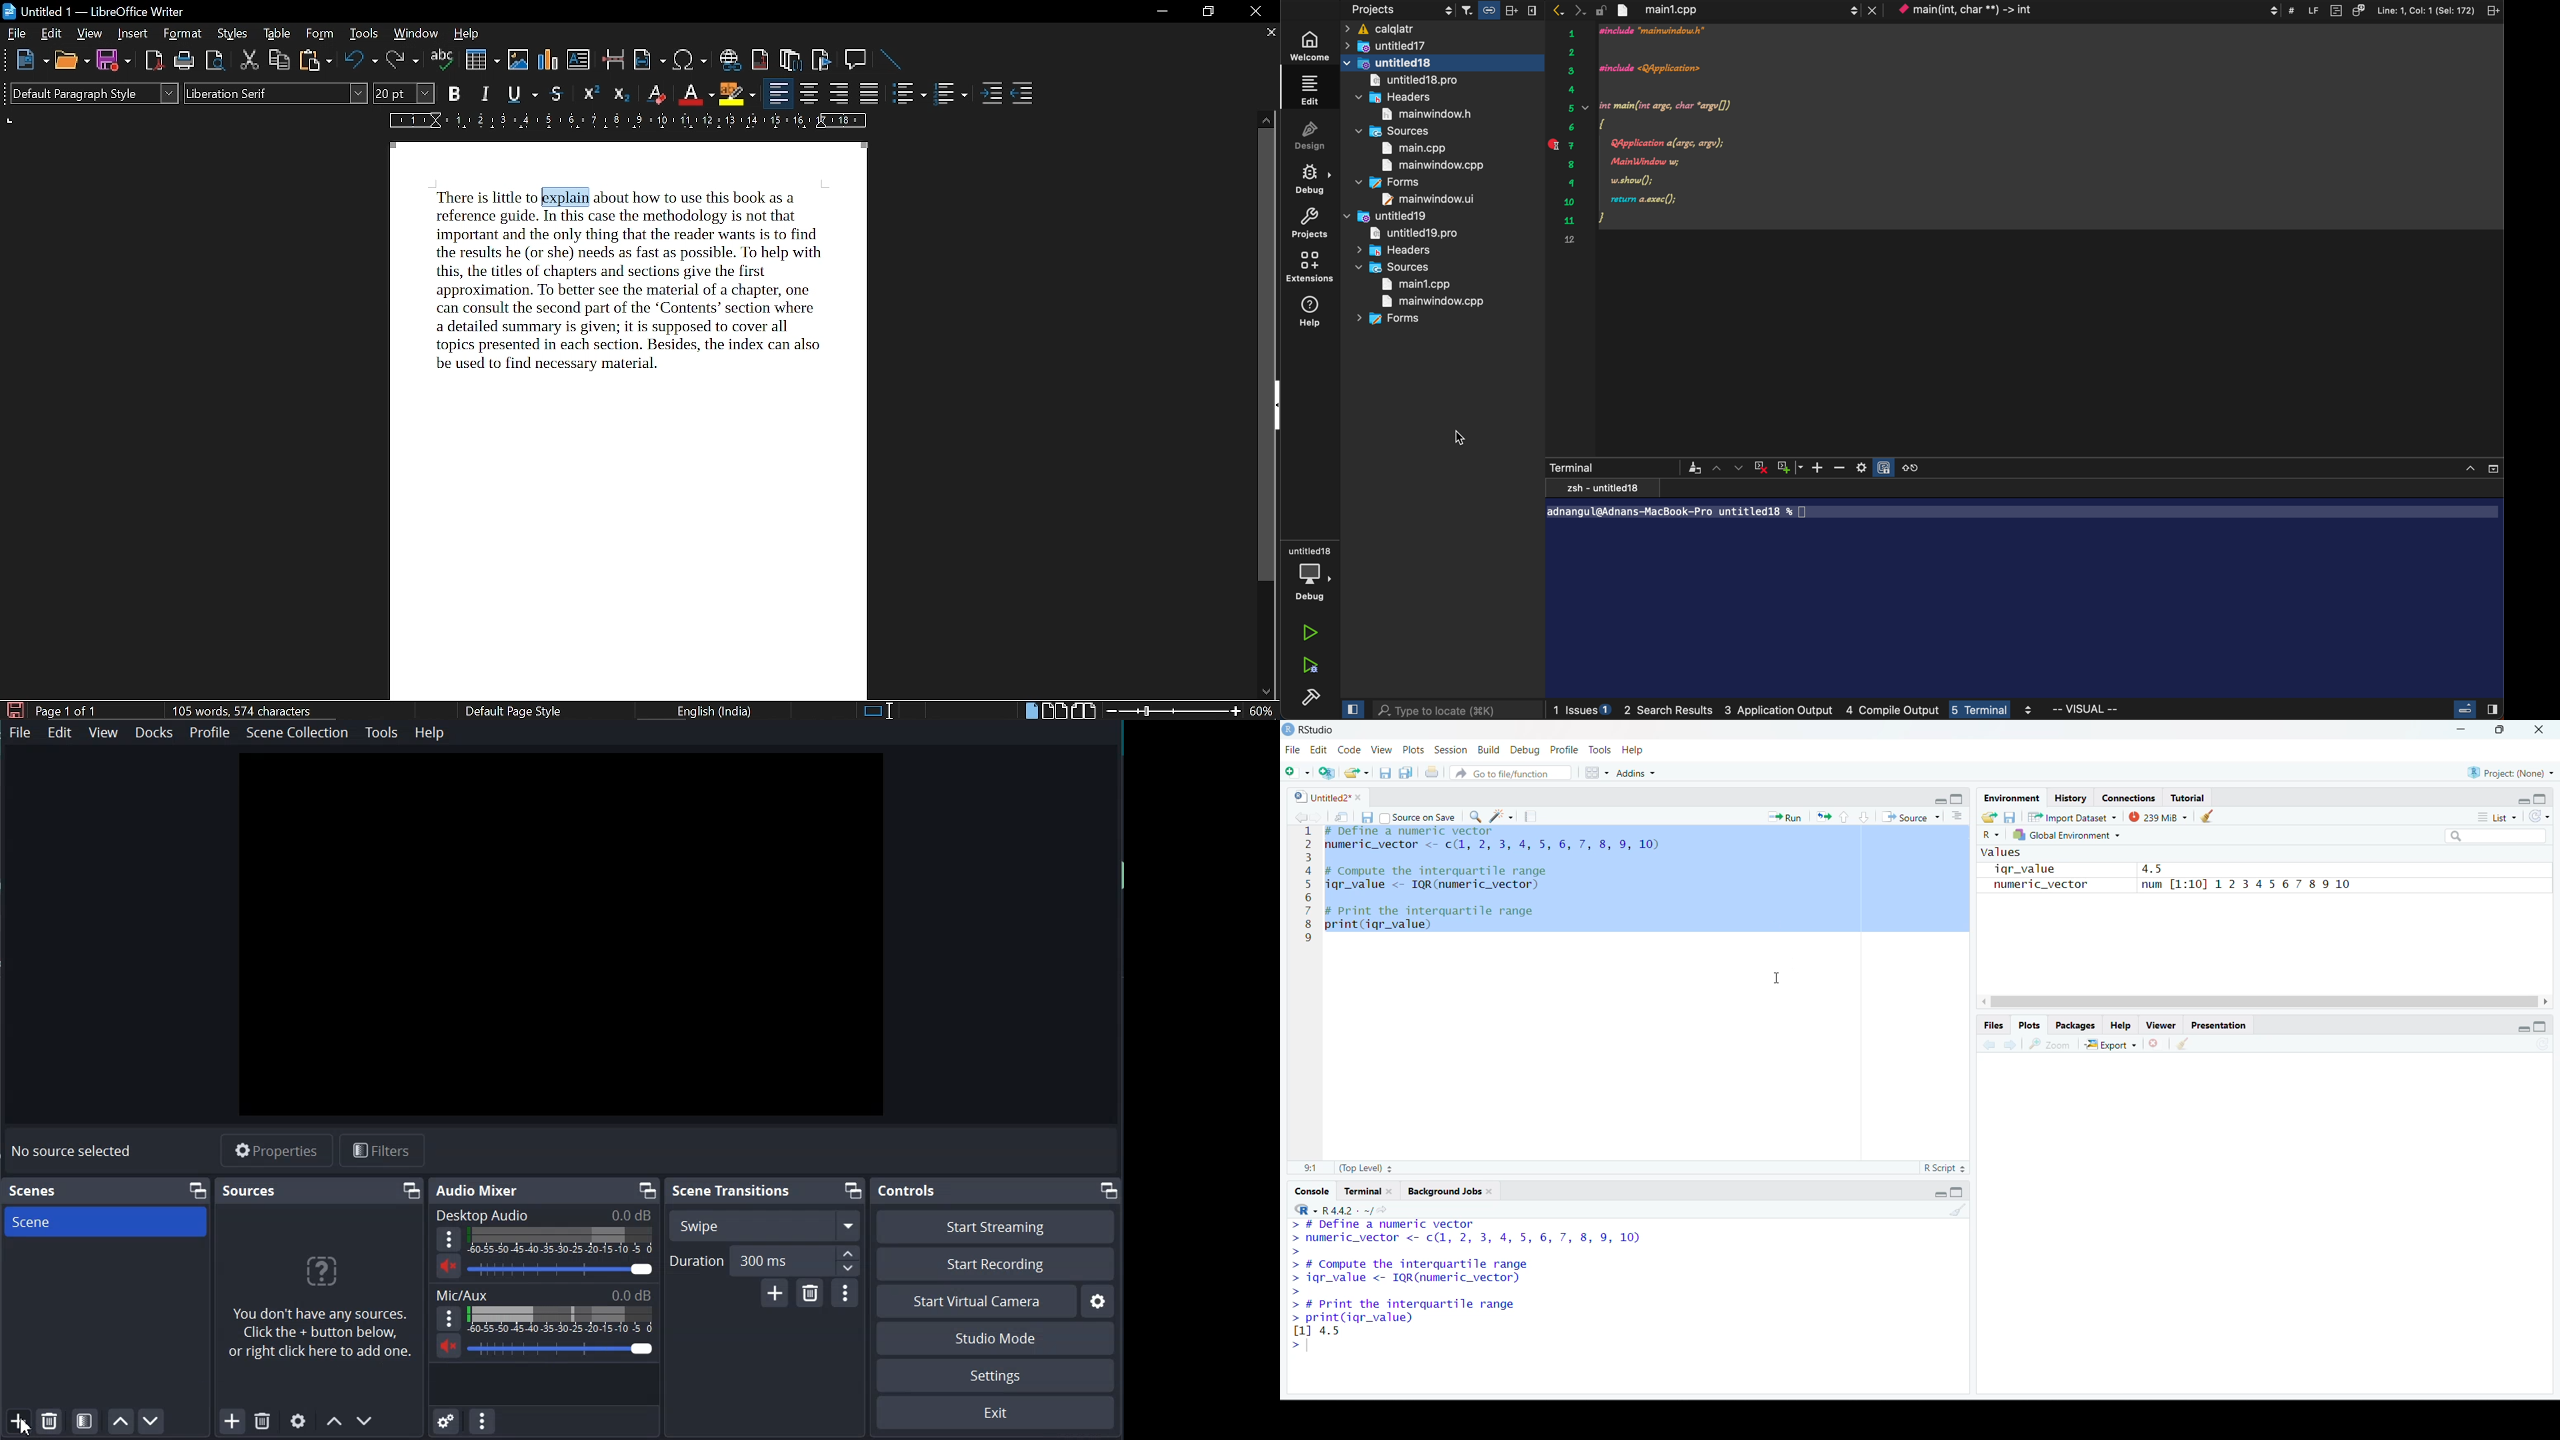 This screenshot has height=1456, width=2576. Describe the element at coordinates (2499, 730) in the screenshot. I see `Maximize/Restore` at that location.